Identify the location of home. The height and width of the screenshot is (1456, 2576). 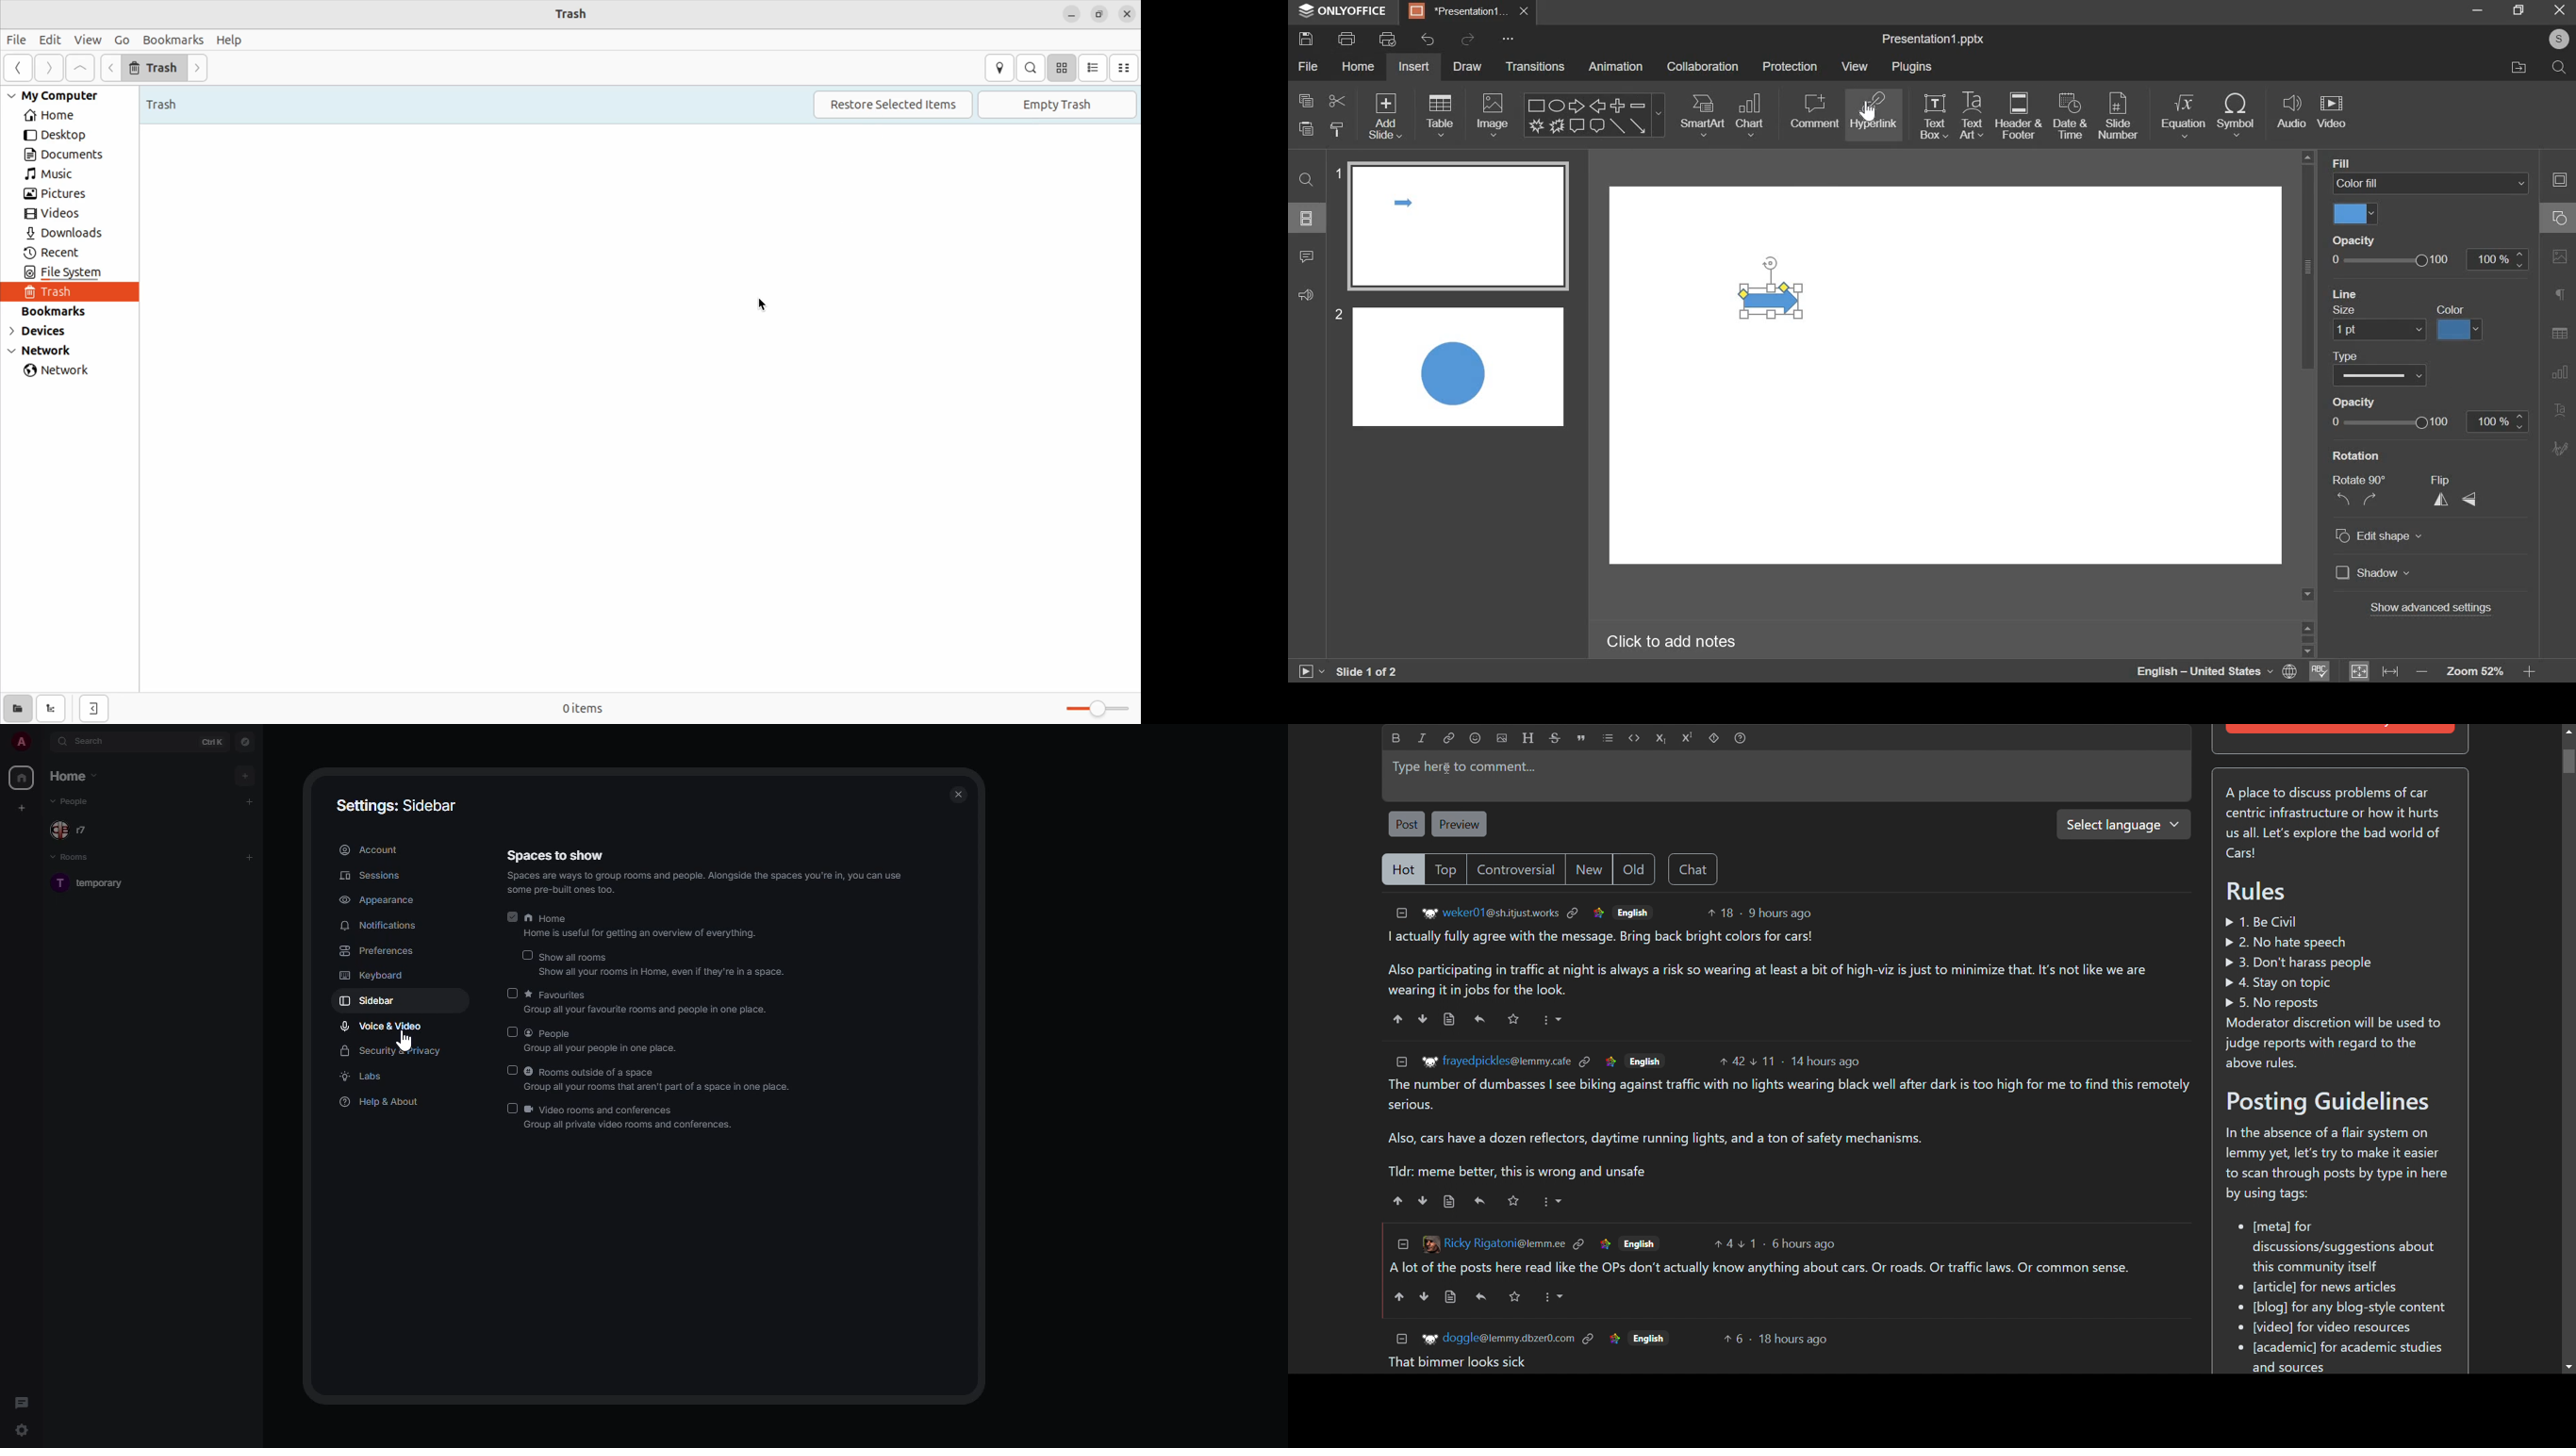
(66, 116).